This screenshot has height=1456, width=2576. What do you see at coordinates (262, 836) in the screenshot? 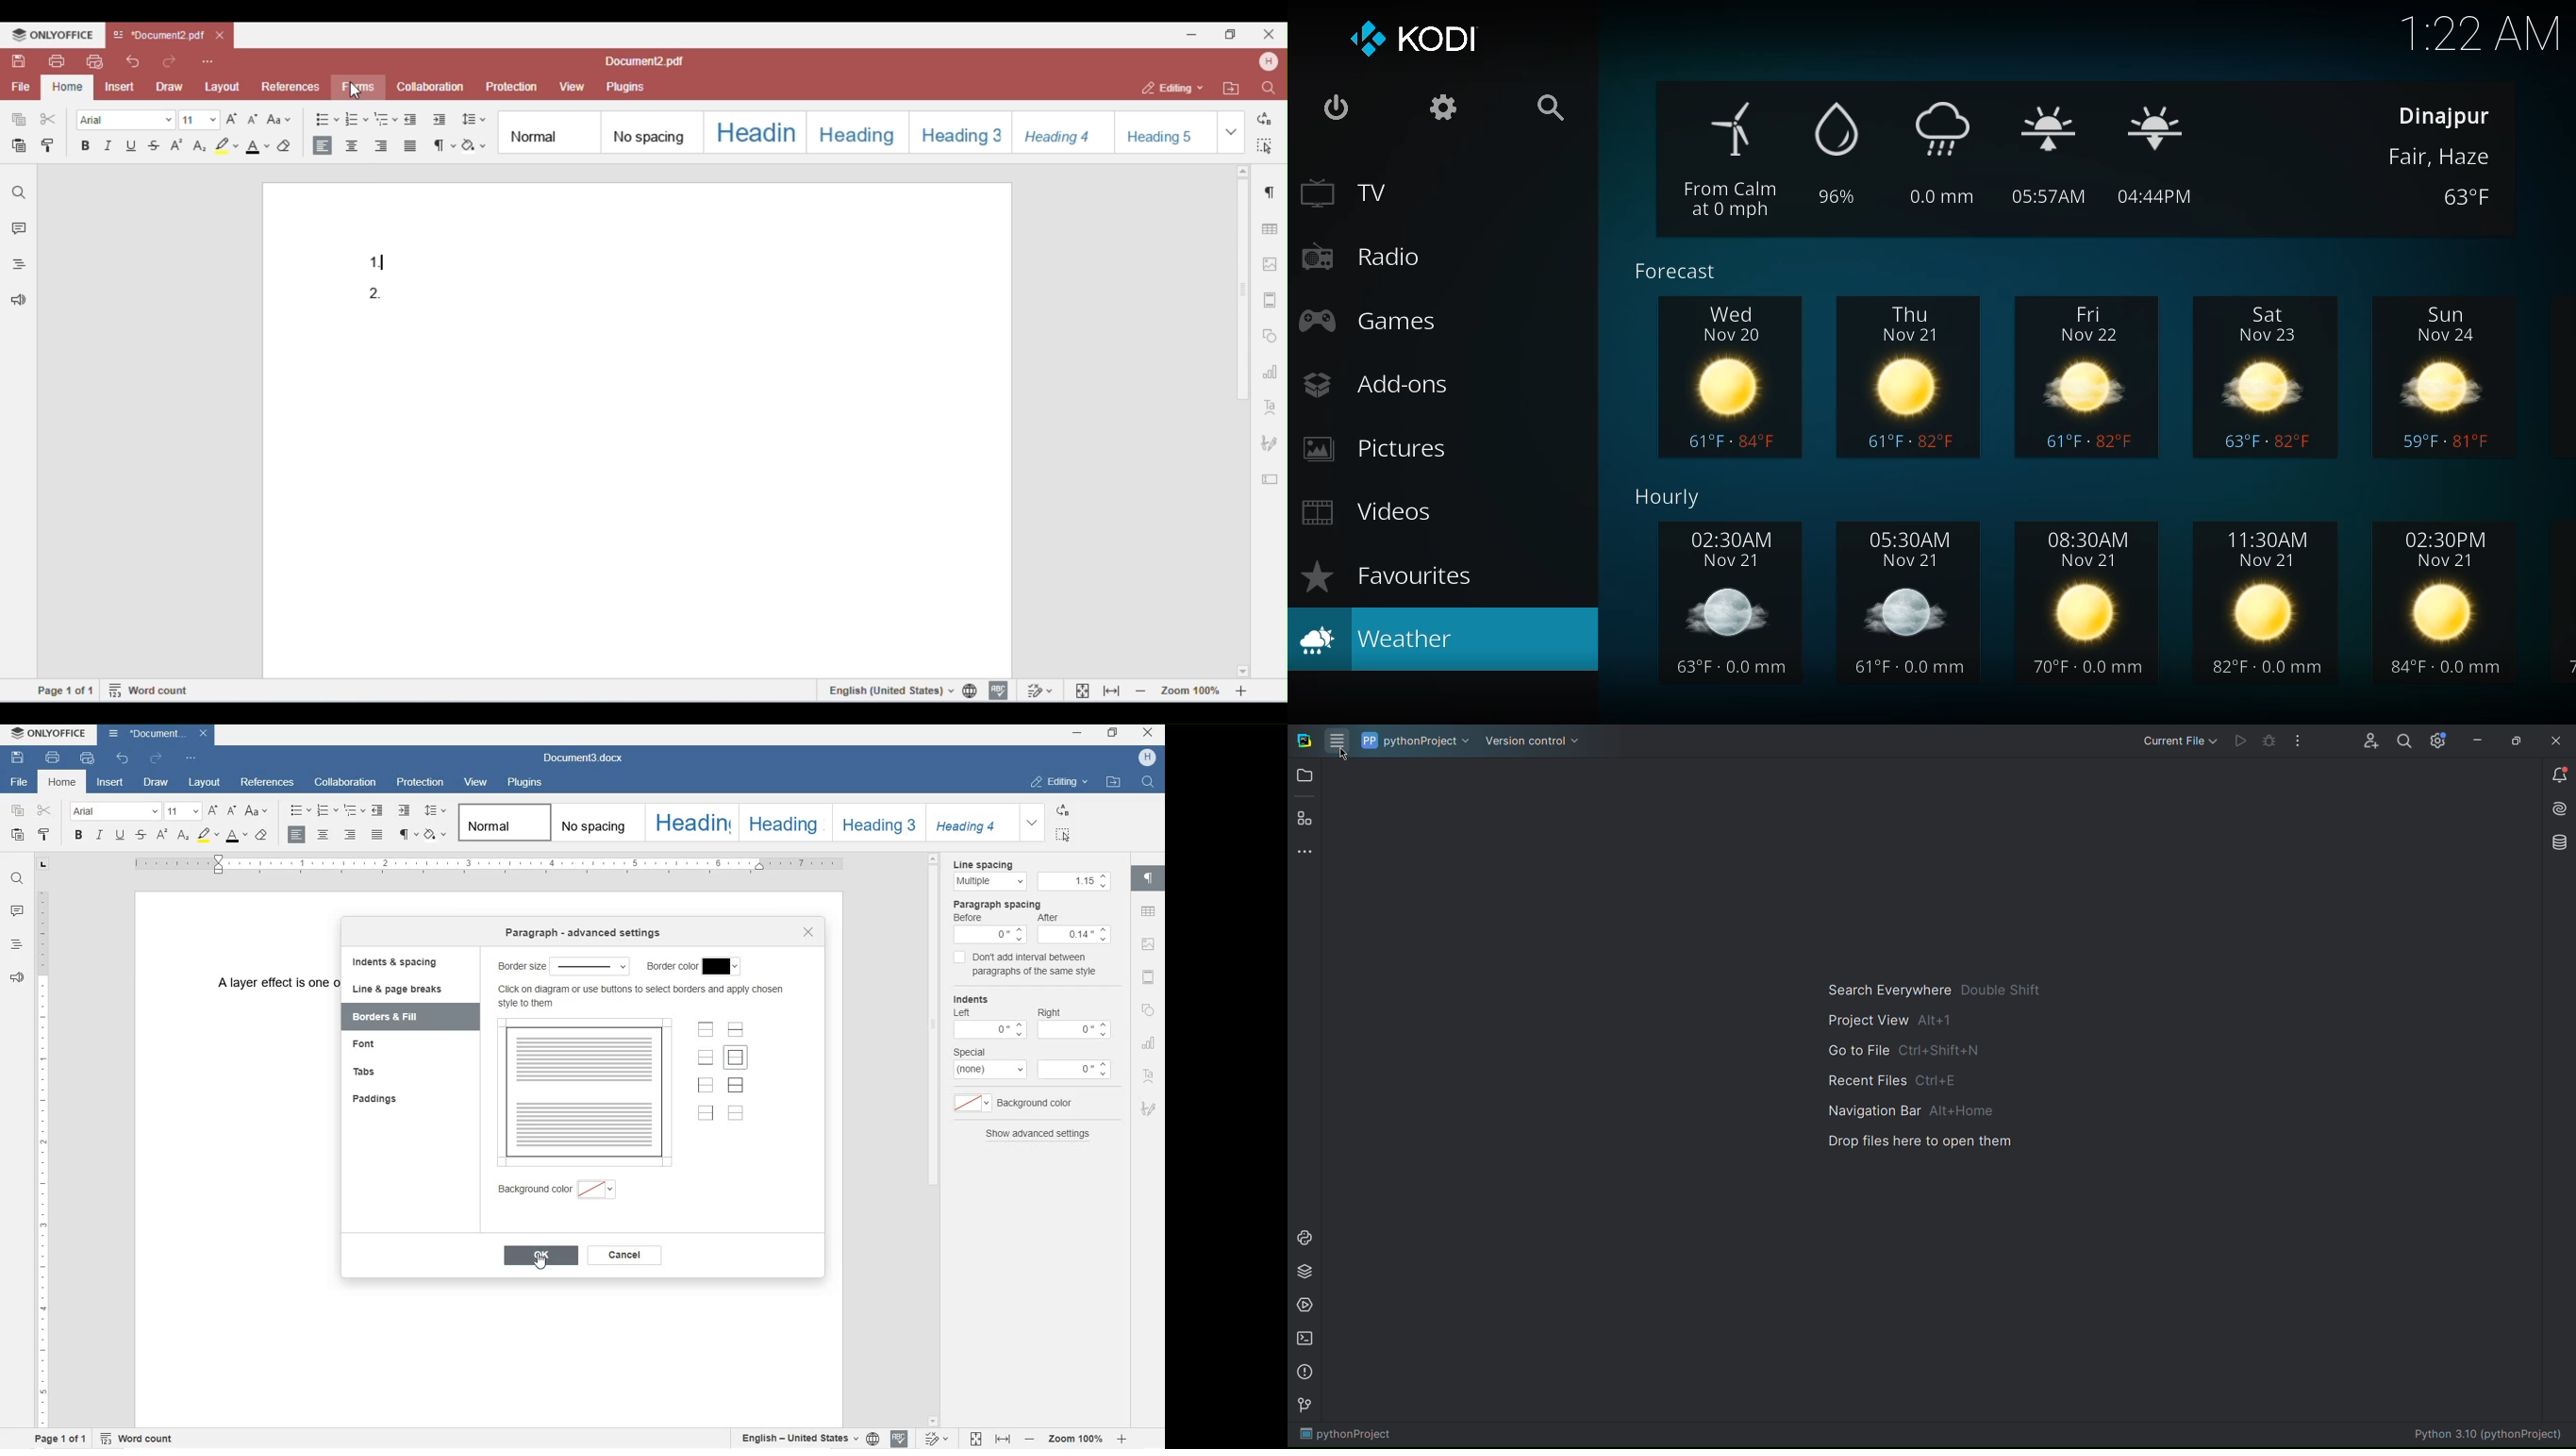
I see `CLEAR STYLE` at bounding box center [262, 836].